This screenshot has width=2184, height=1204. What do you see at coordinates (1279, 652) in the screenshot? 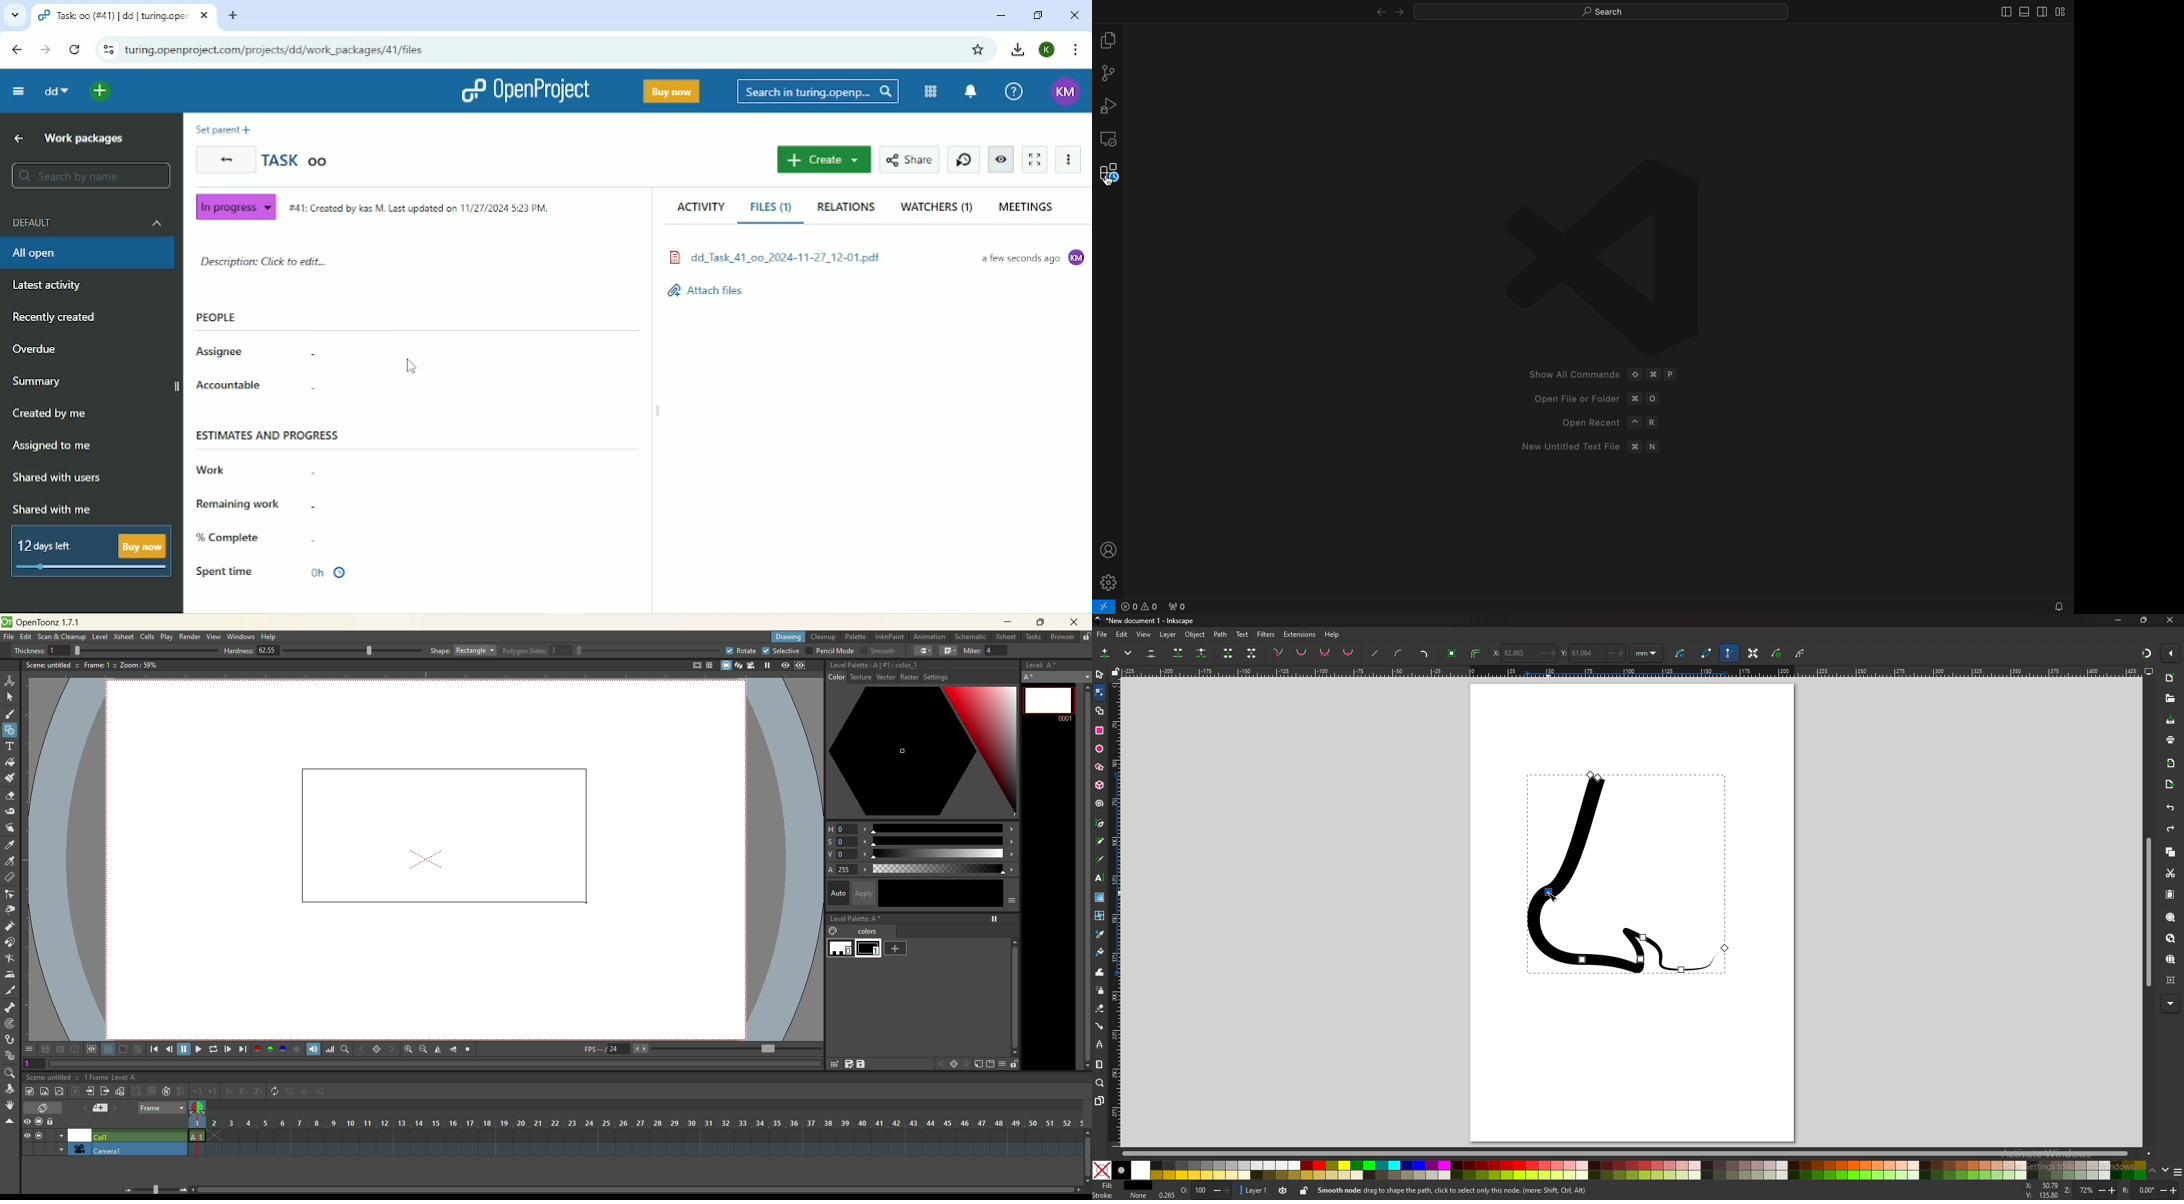
I see `corner` at bounding box center [1279, 652].